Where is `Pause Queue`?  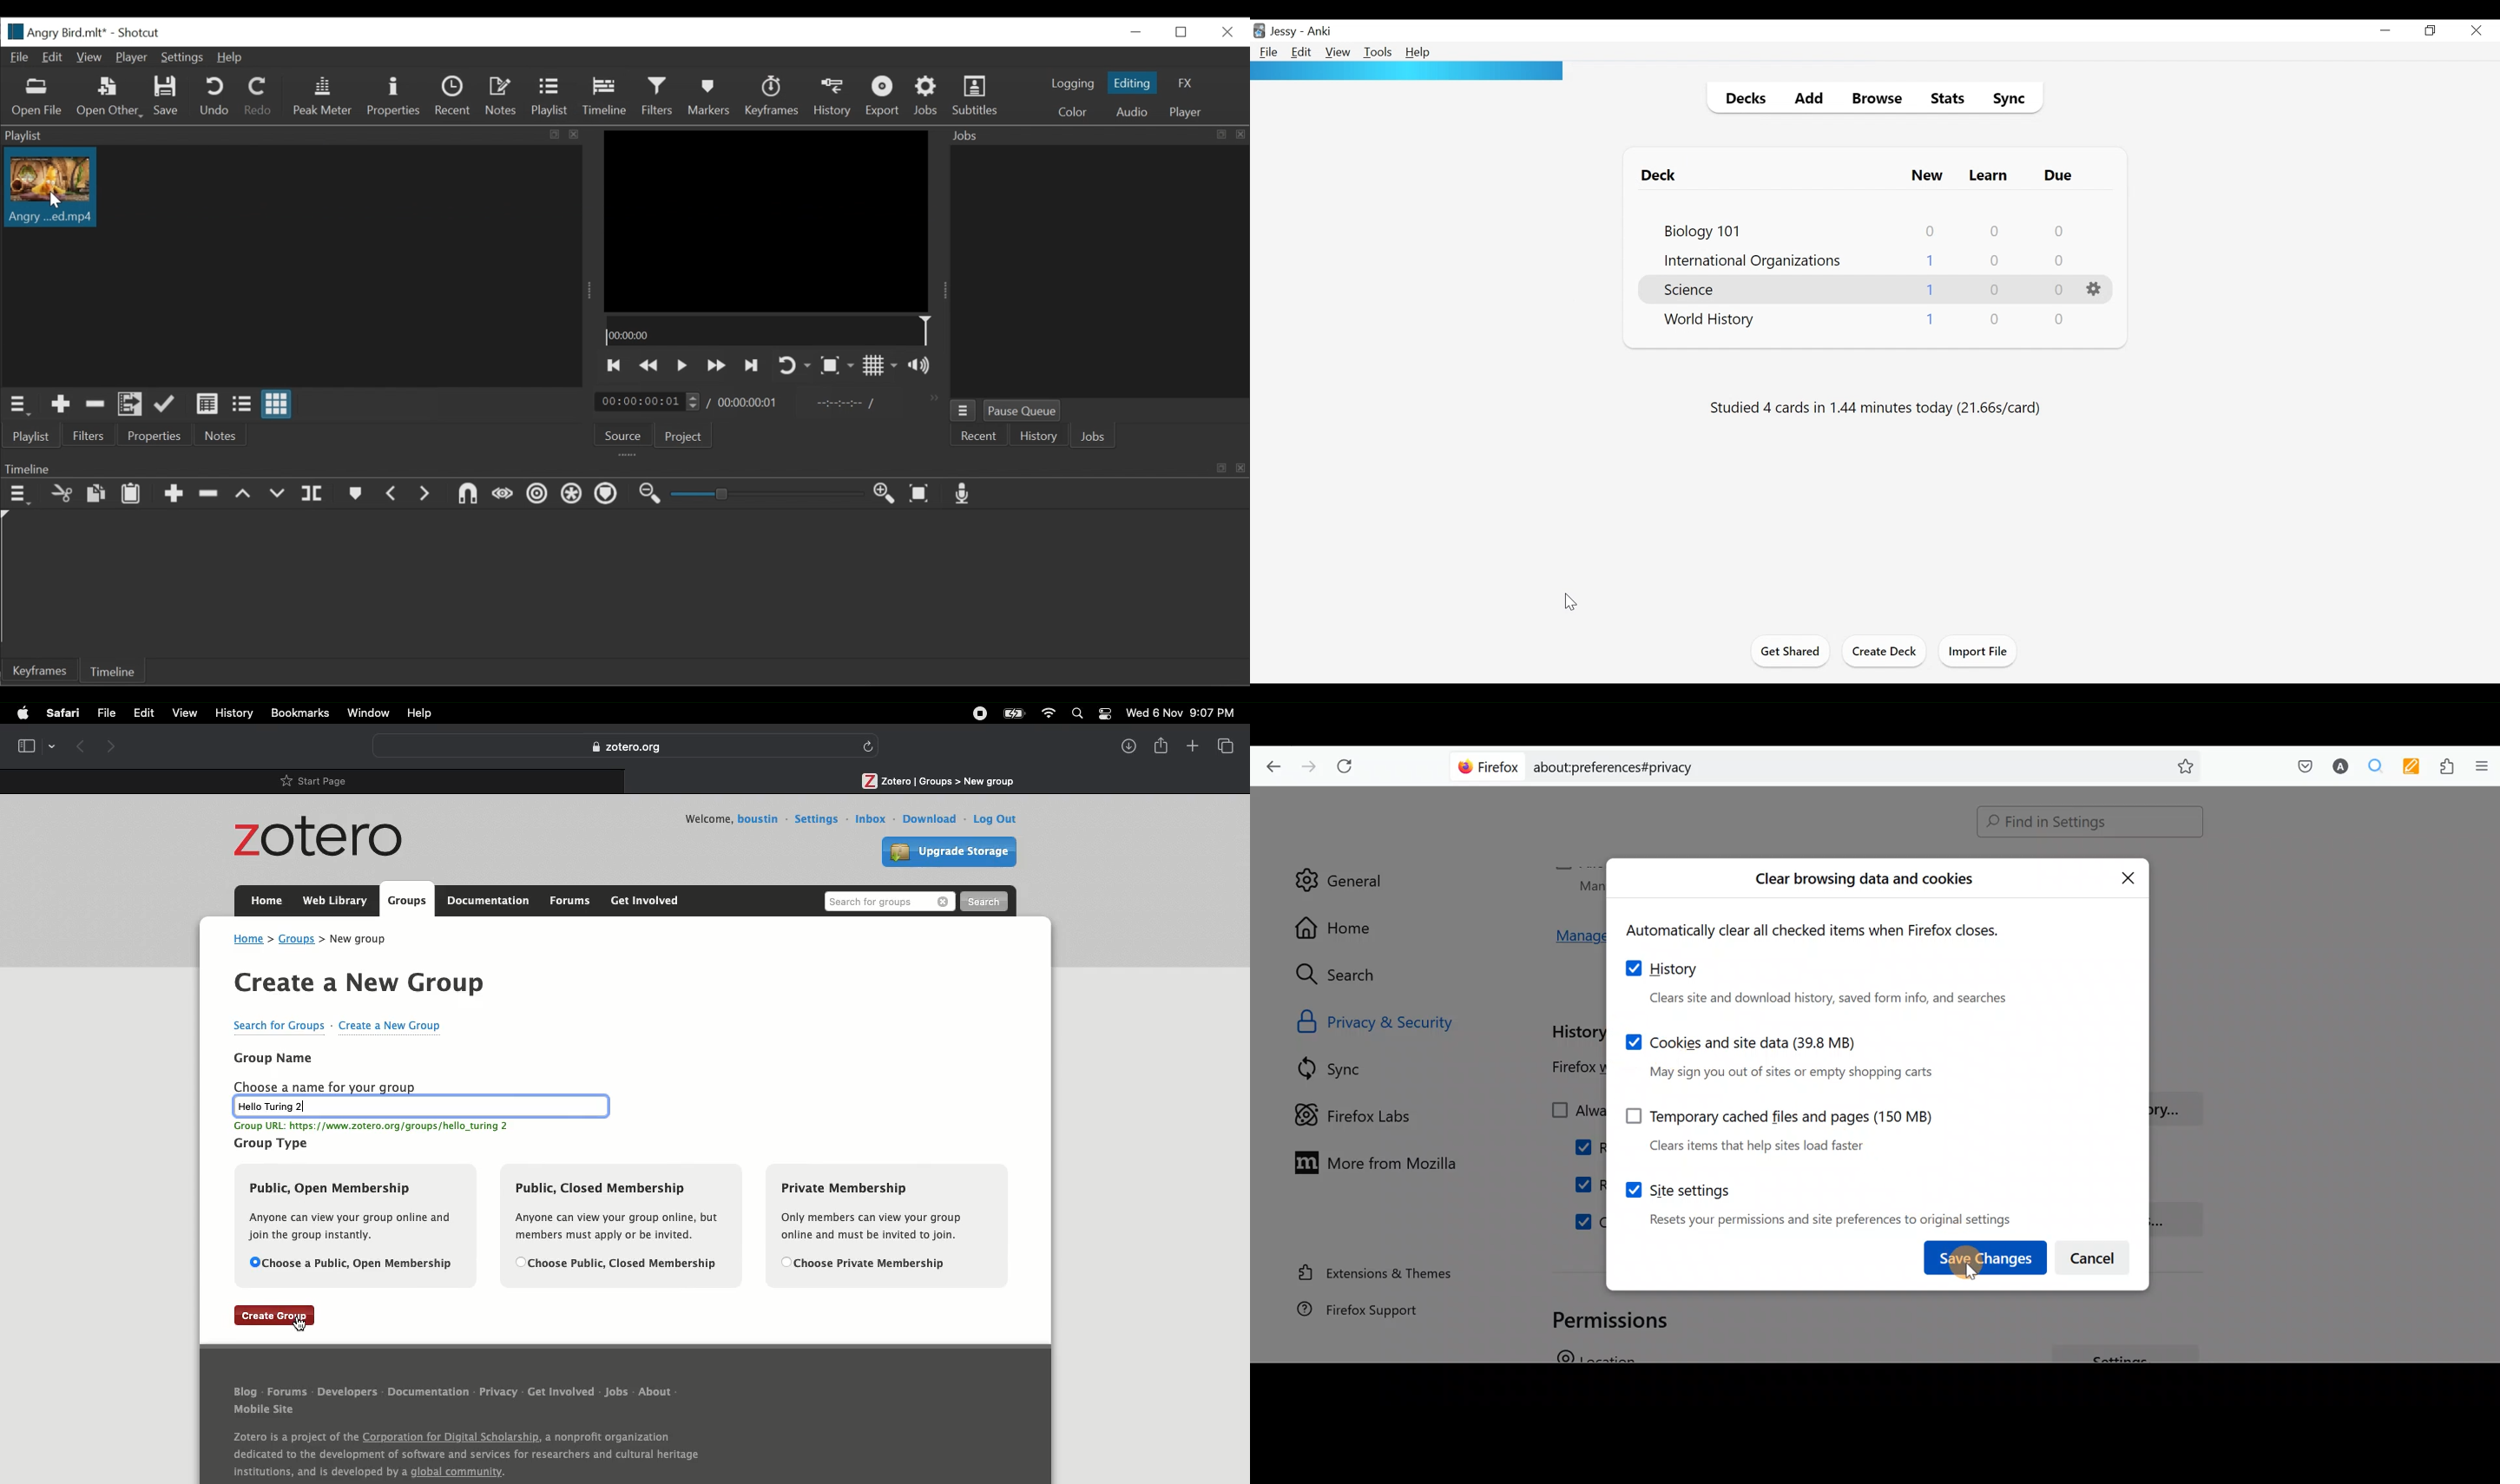
Pause Queue is located at coordinates (1022, 410).